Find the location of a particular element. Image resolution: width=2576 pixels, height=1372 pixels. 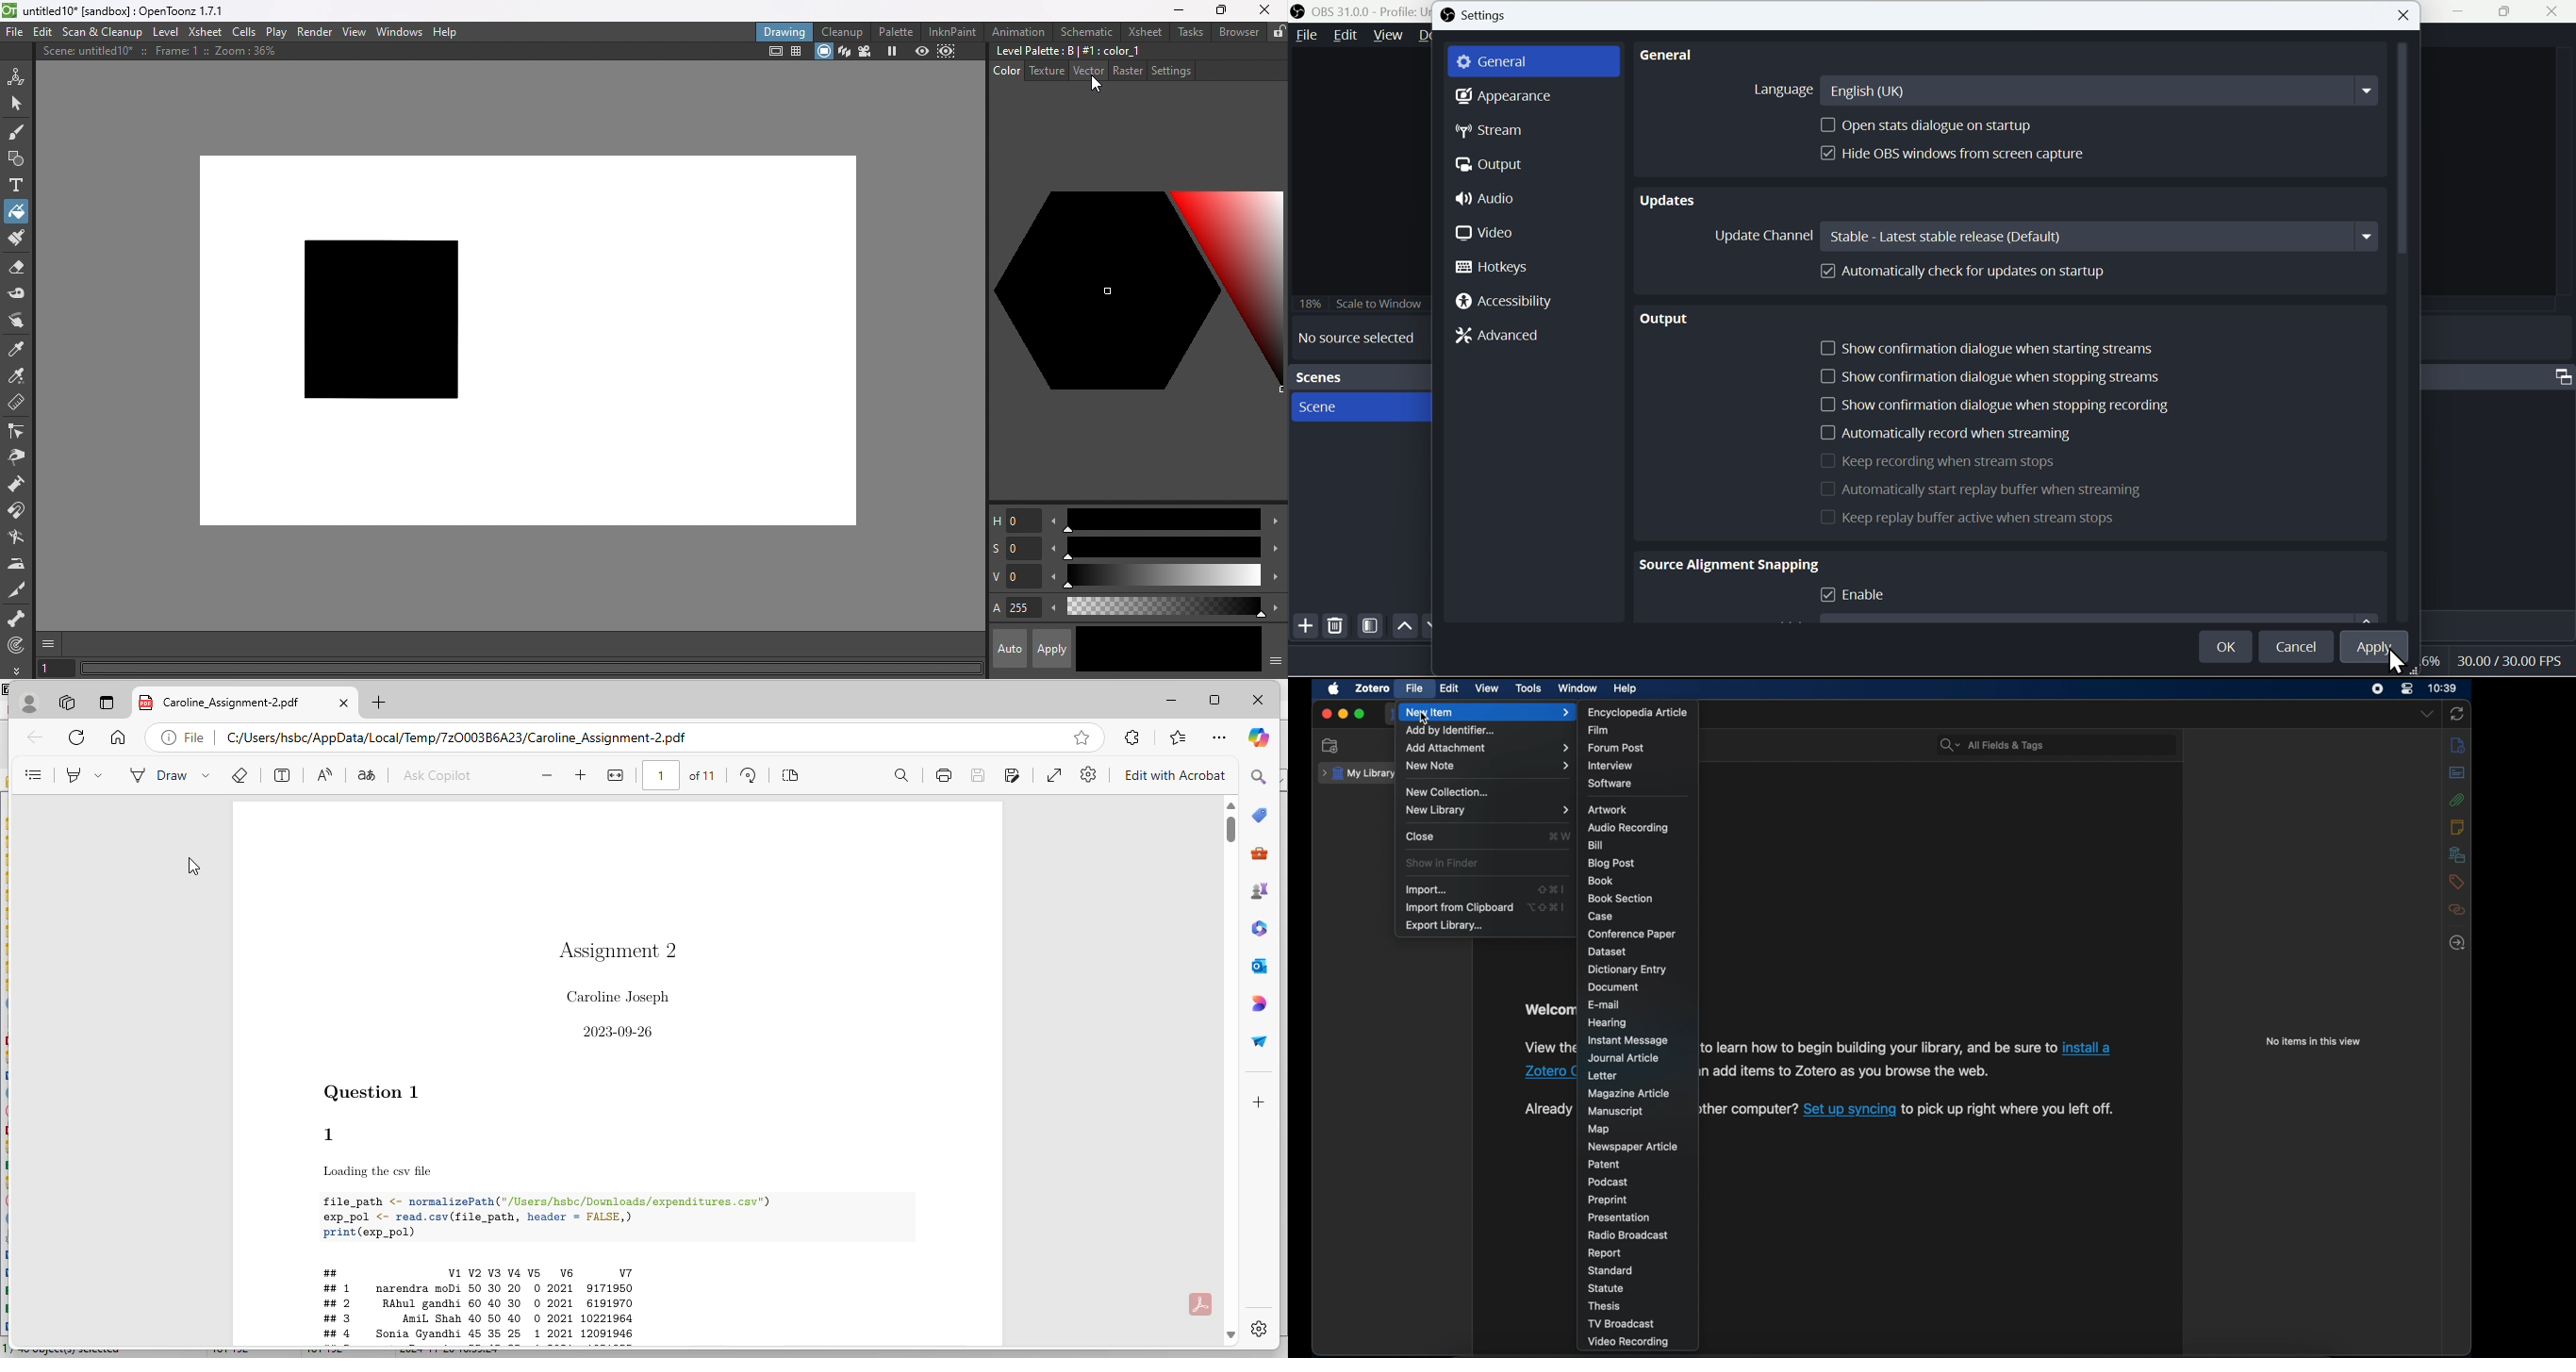

preprint is located at coordinates (1607, 1200).